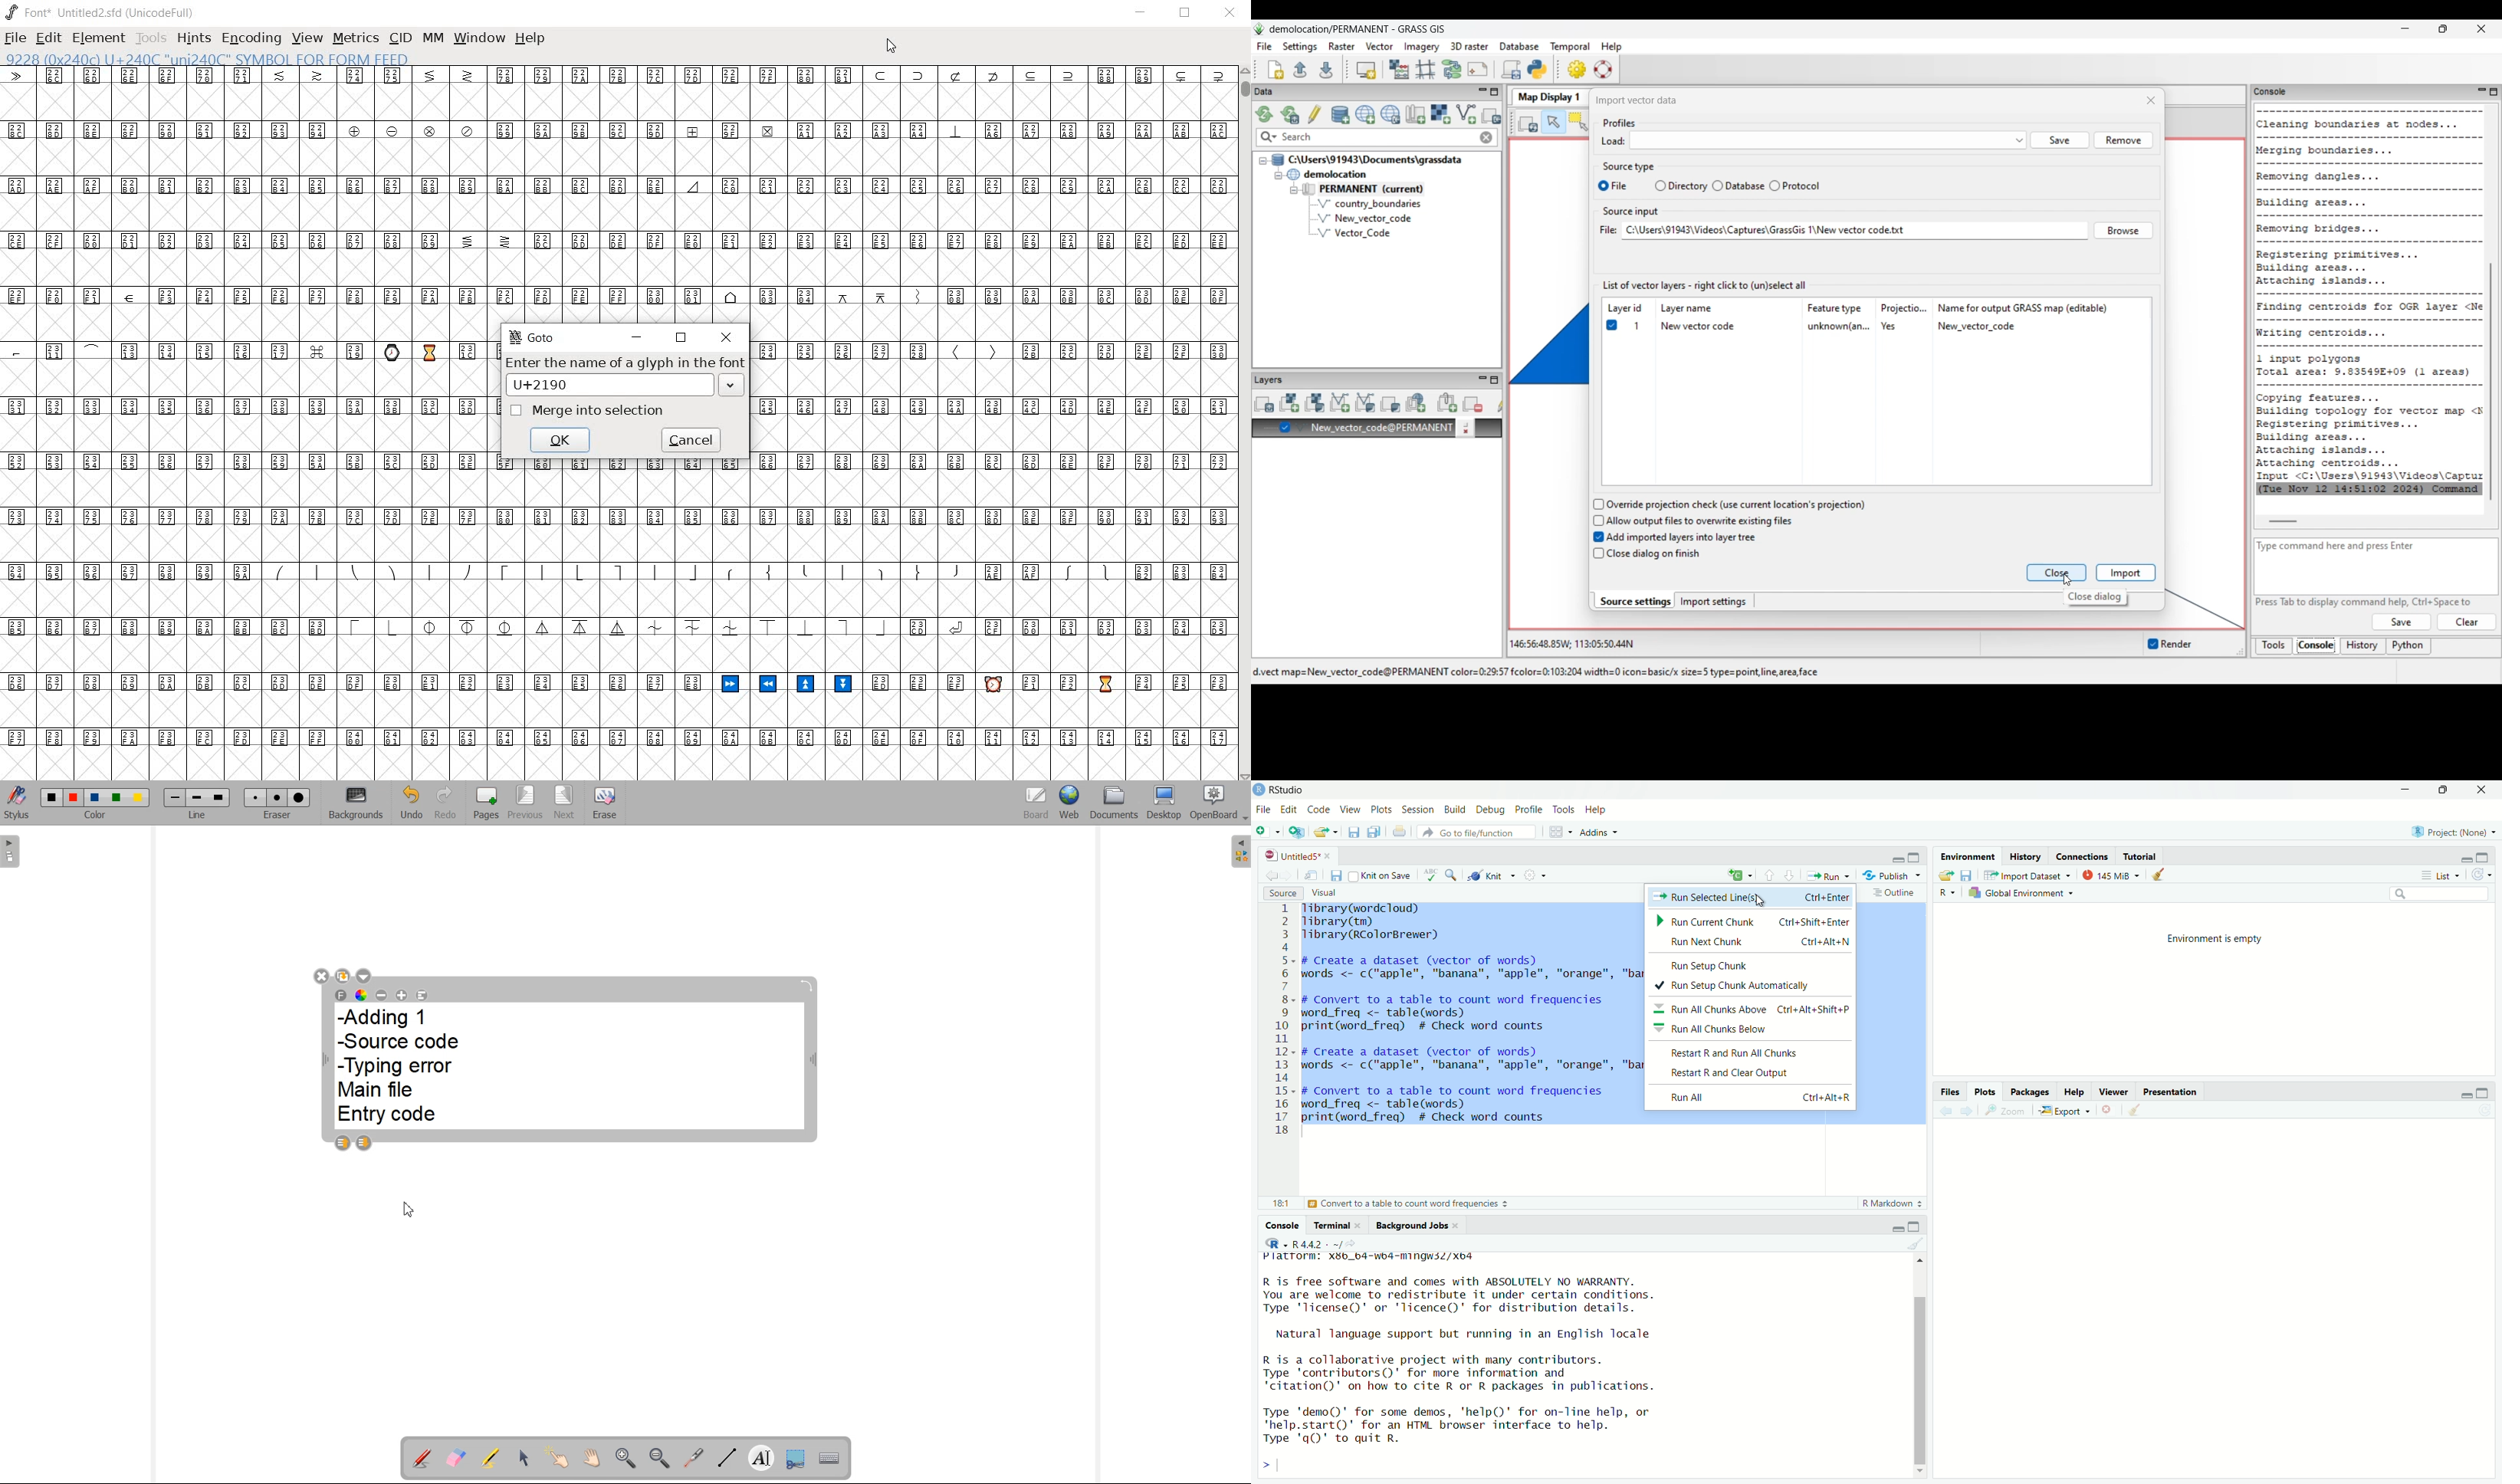 This screenshot has width=2520, height=1484. What do you see at coordinates (1334, 875) in the screenshot?
I see `Save` at bounding box center [1334, 875].